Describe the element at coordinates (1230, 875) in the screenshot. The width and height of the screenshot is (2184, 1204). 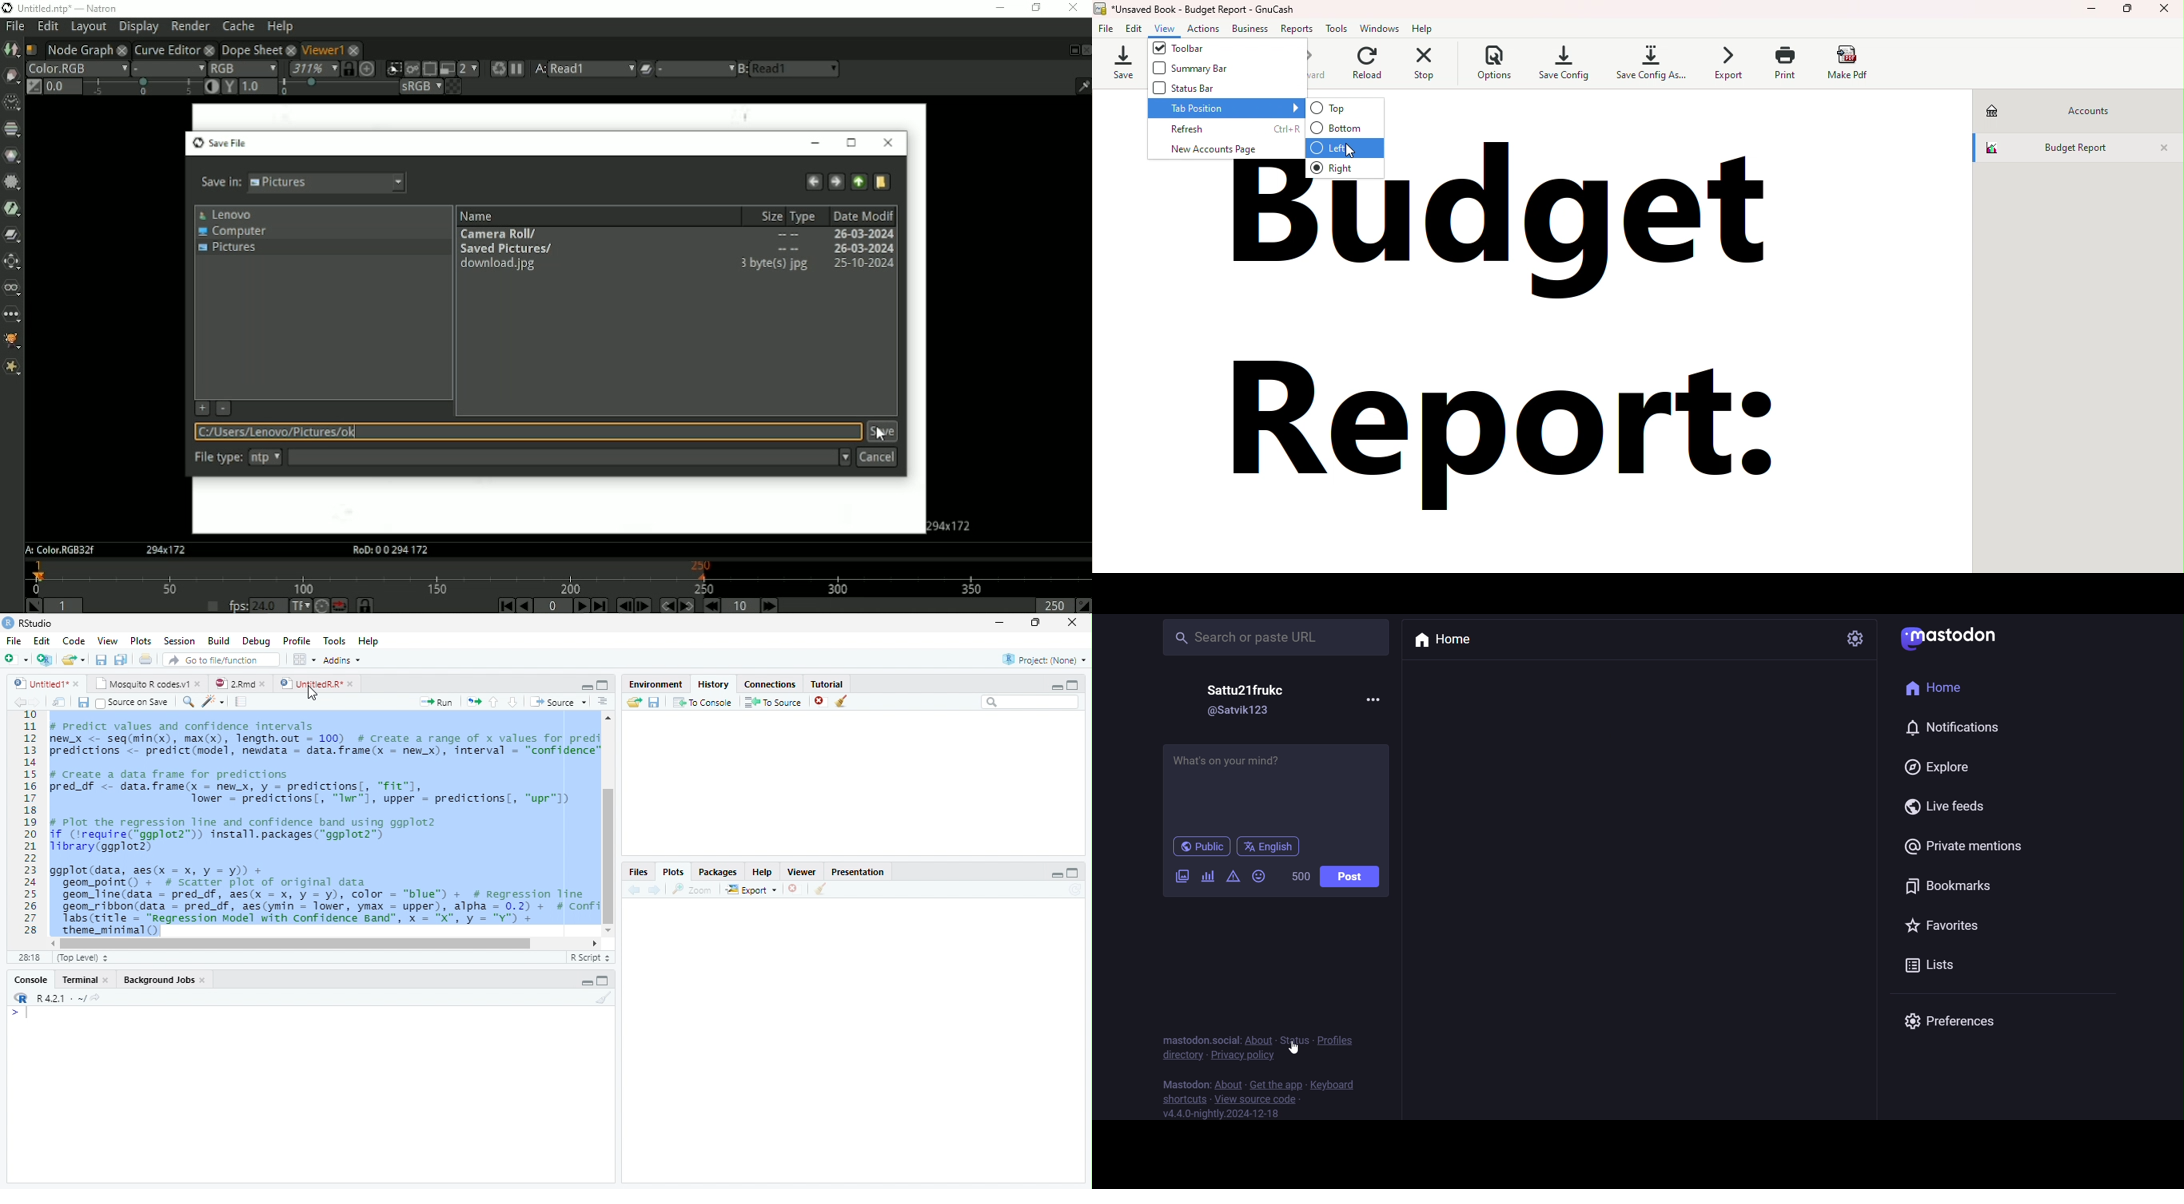
I see `content warning` at that location.